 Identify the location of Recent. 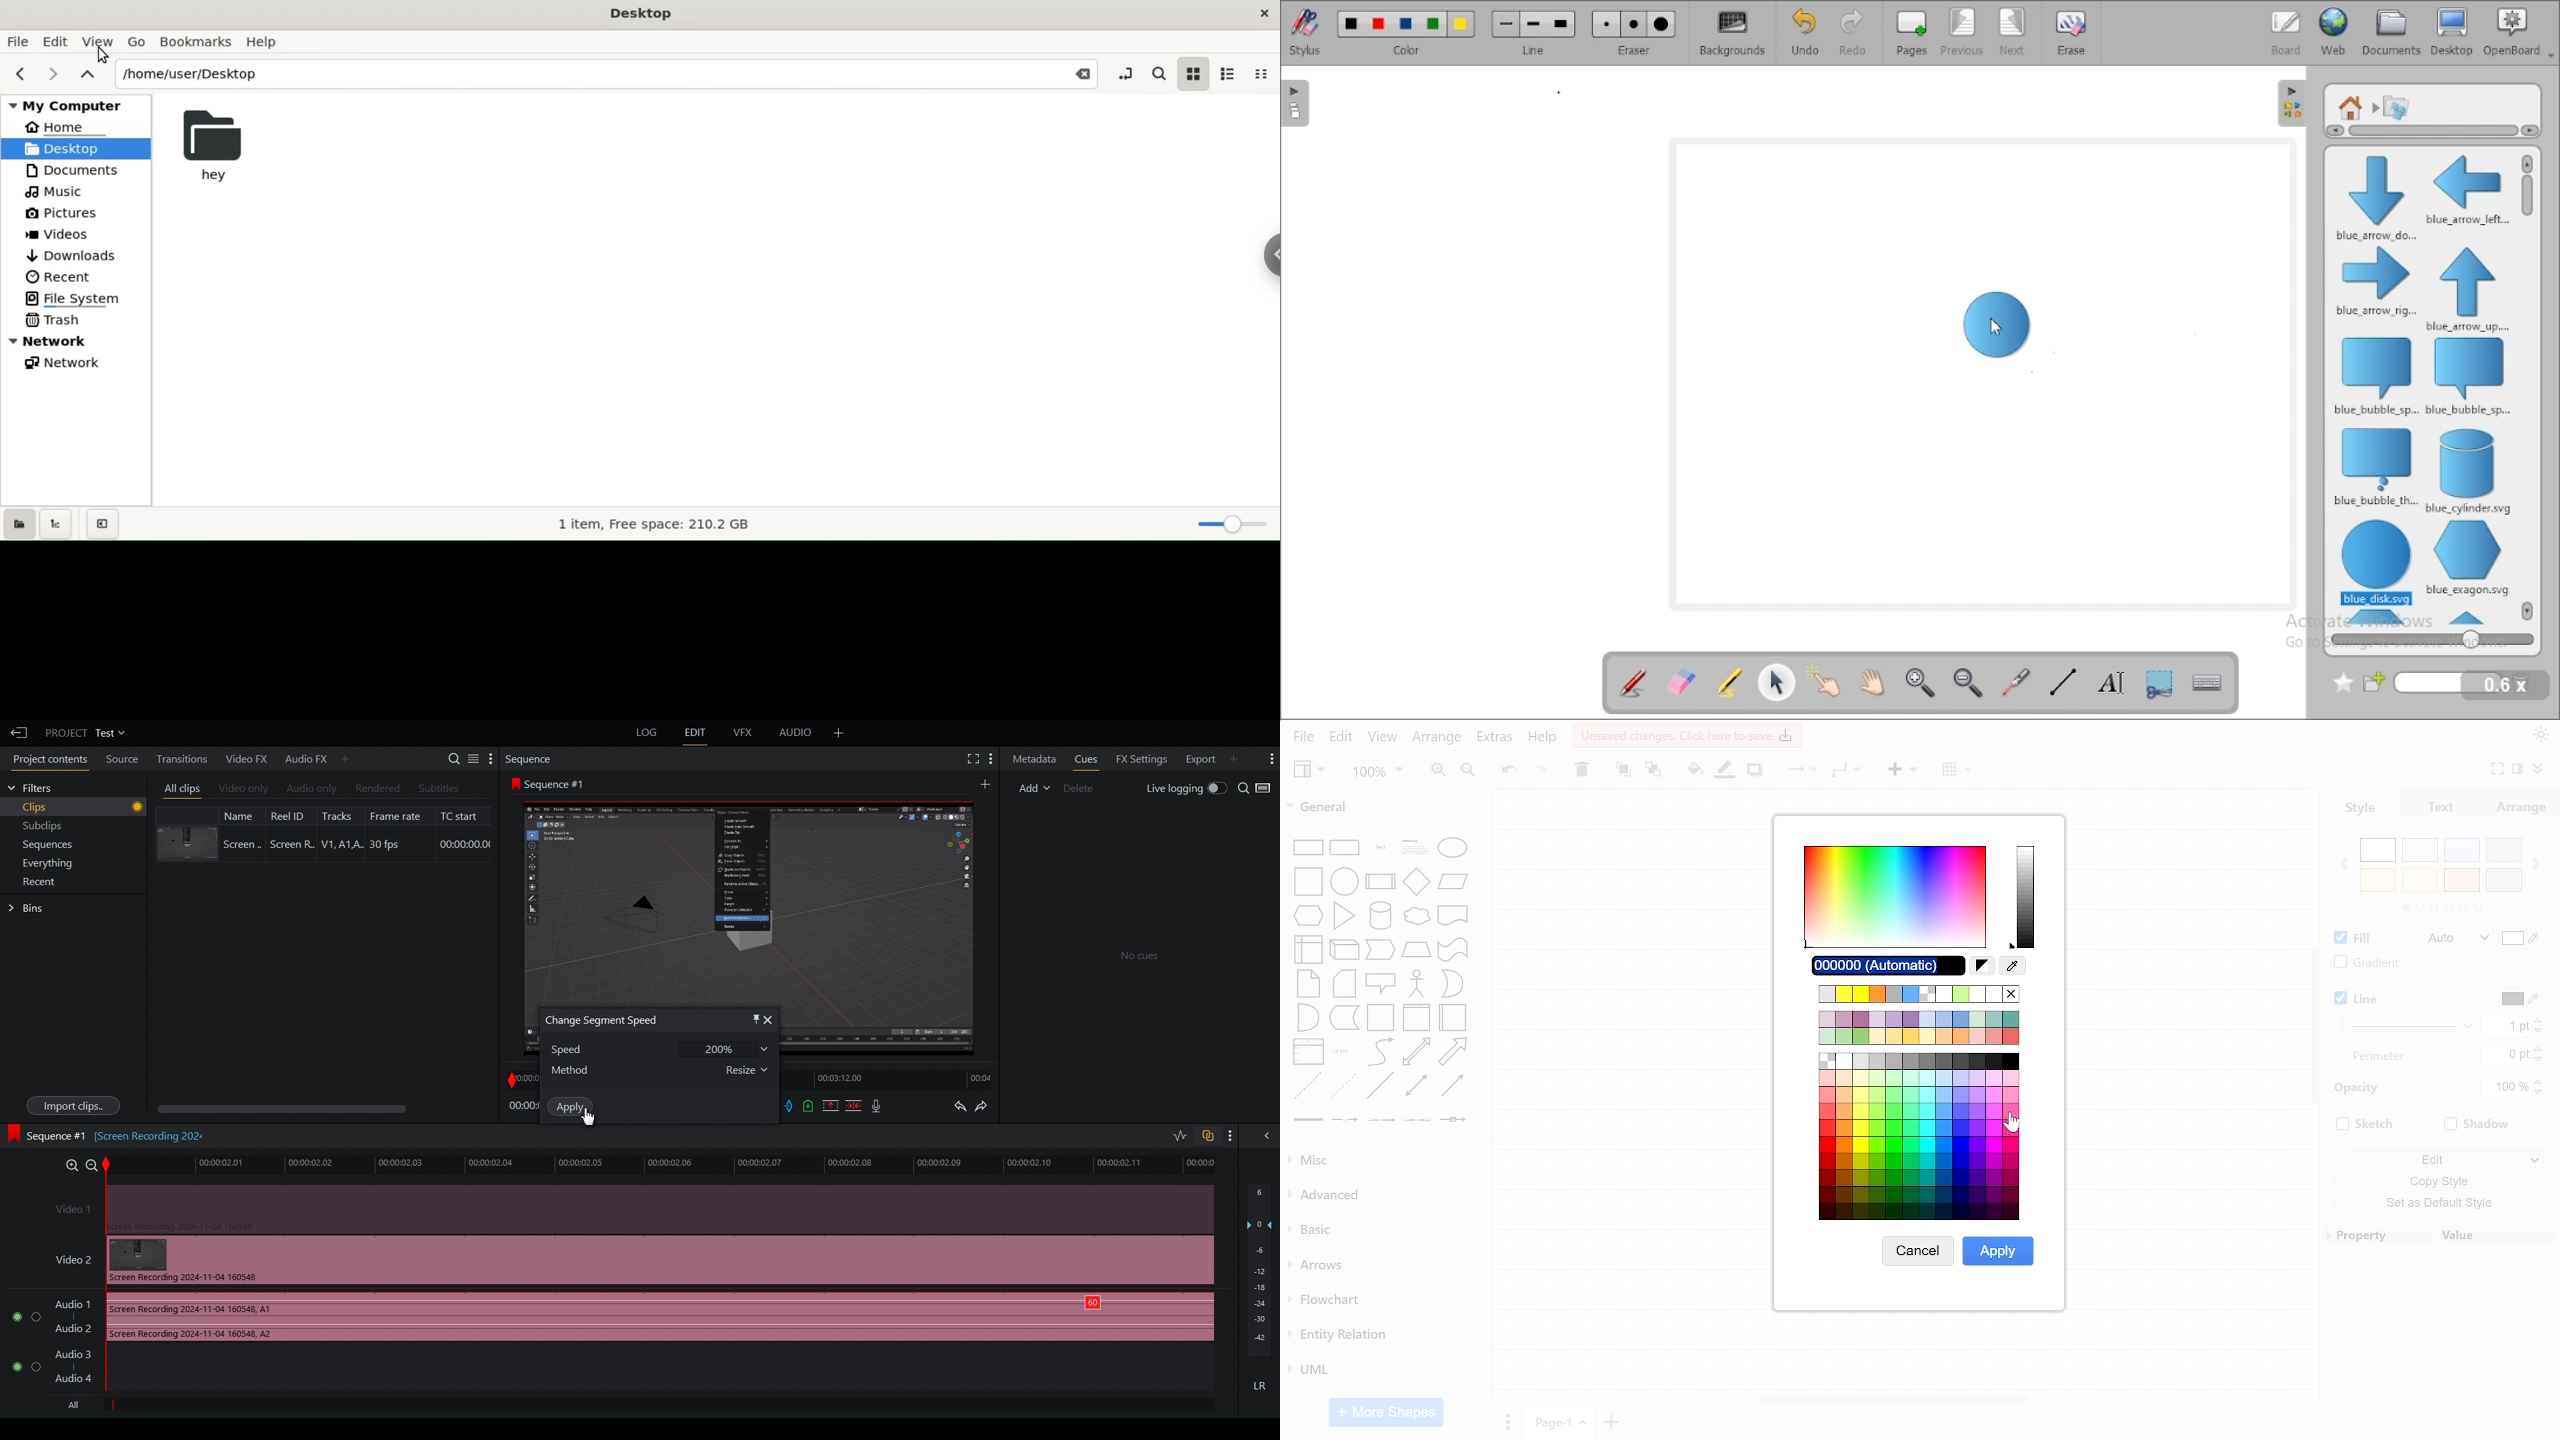
(42, 882).